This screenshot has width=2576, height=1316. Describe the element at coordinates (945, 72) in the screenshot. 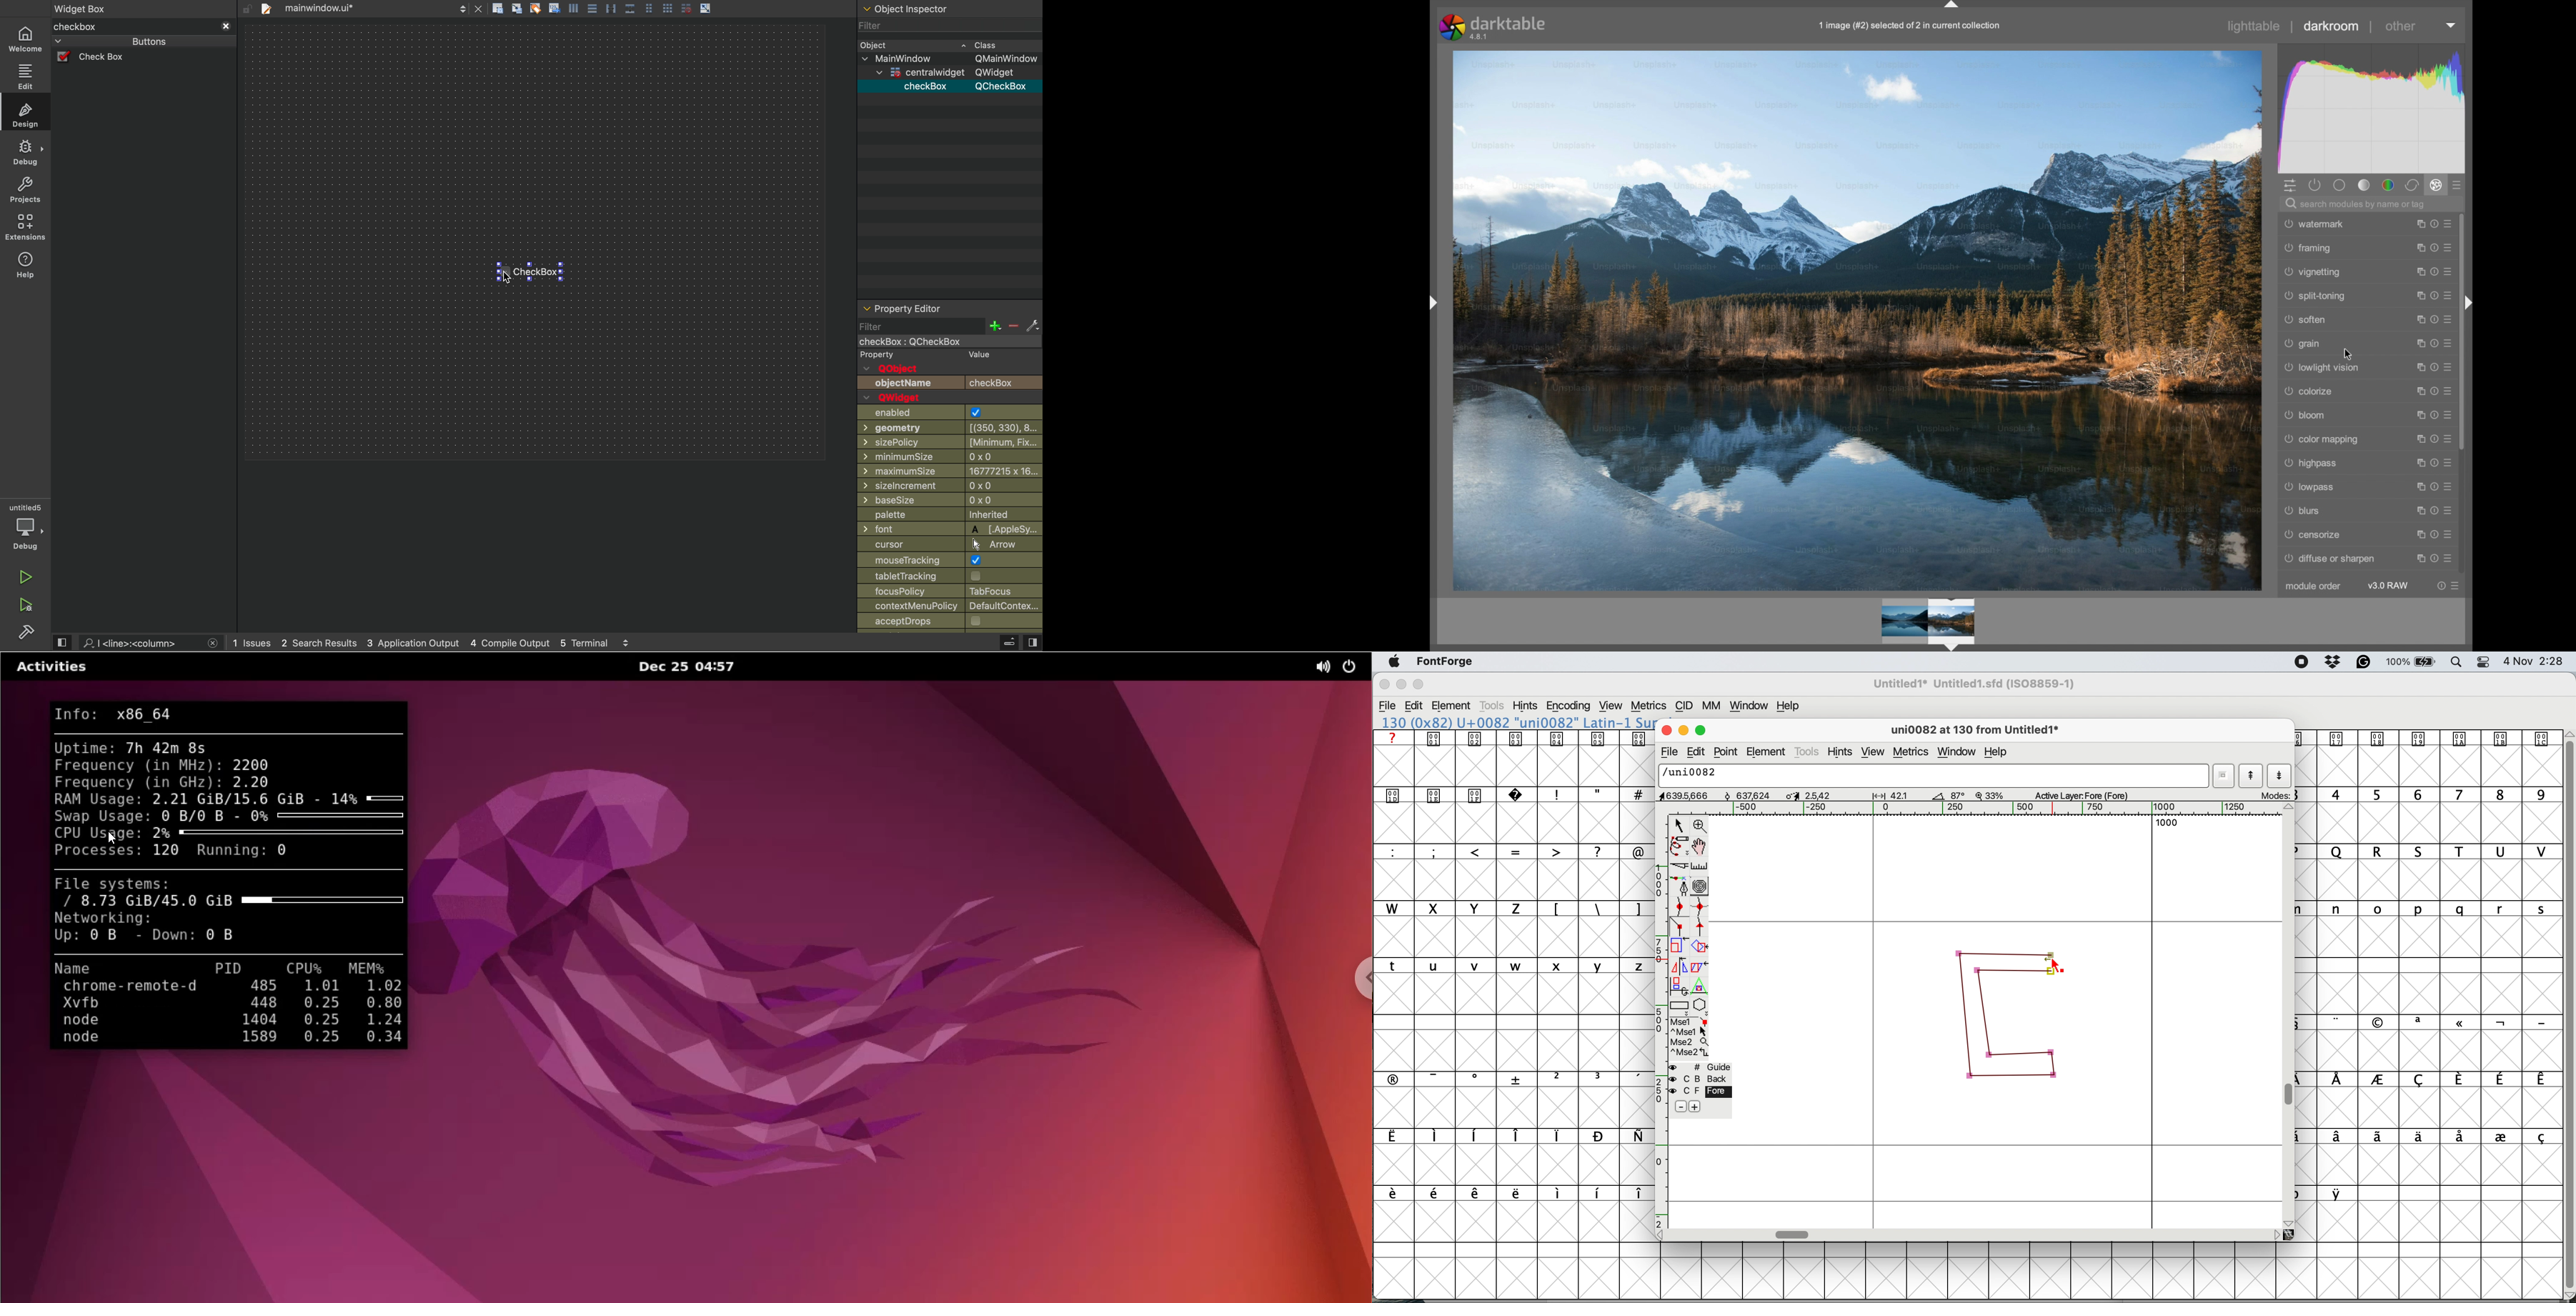

I see `widget` at that location.